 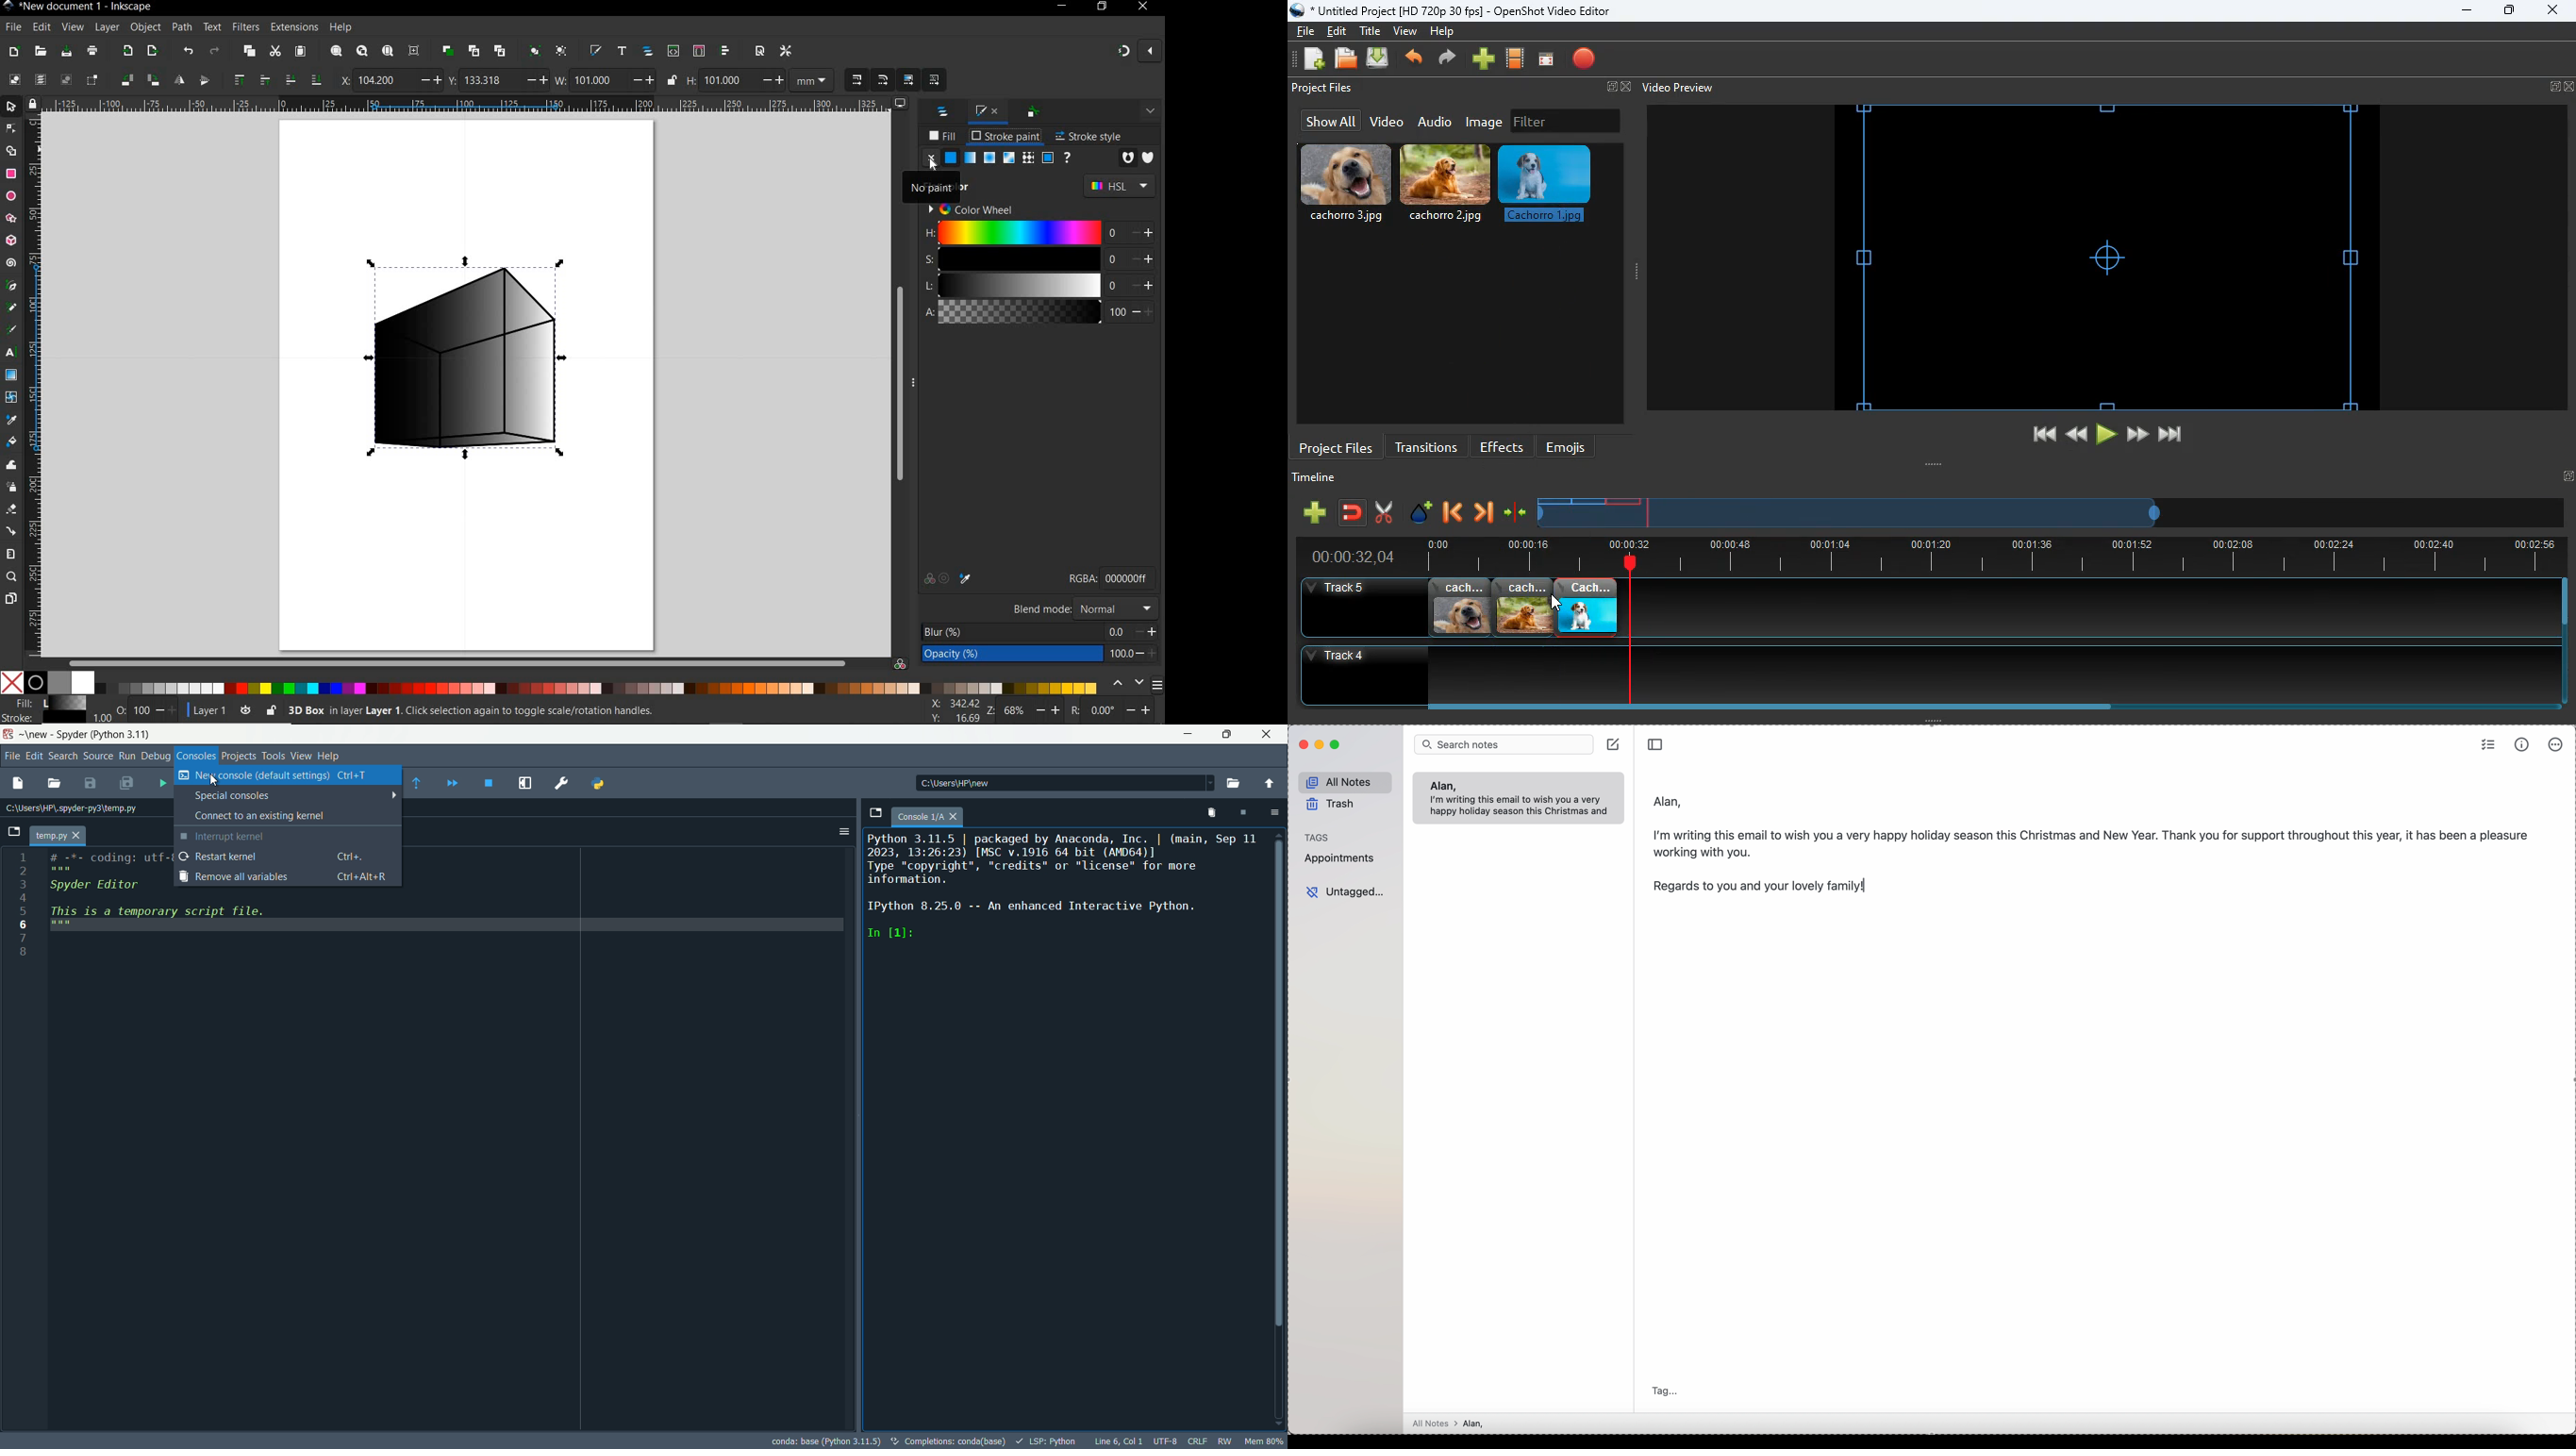 I want to click on 0, so click(x=1104, y=711).